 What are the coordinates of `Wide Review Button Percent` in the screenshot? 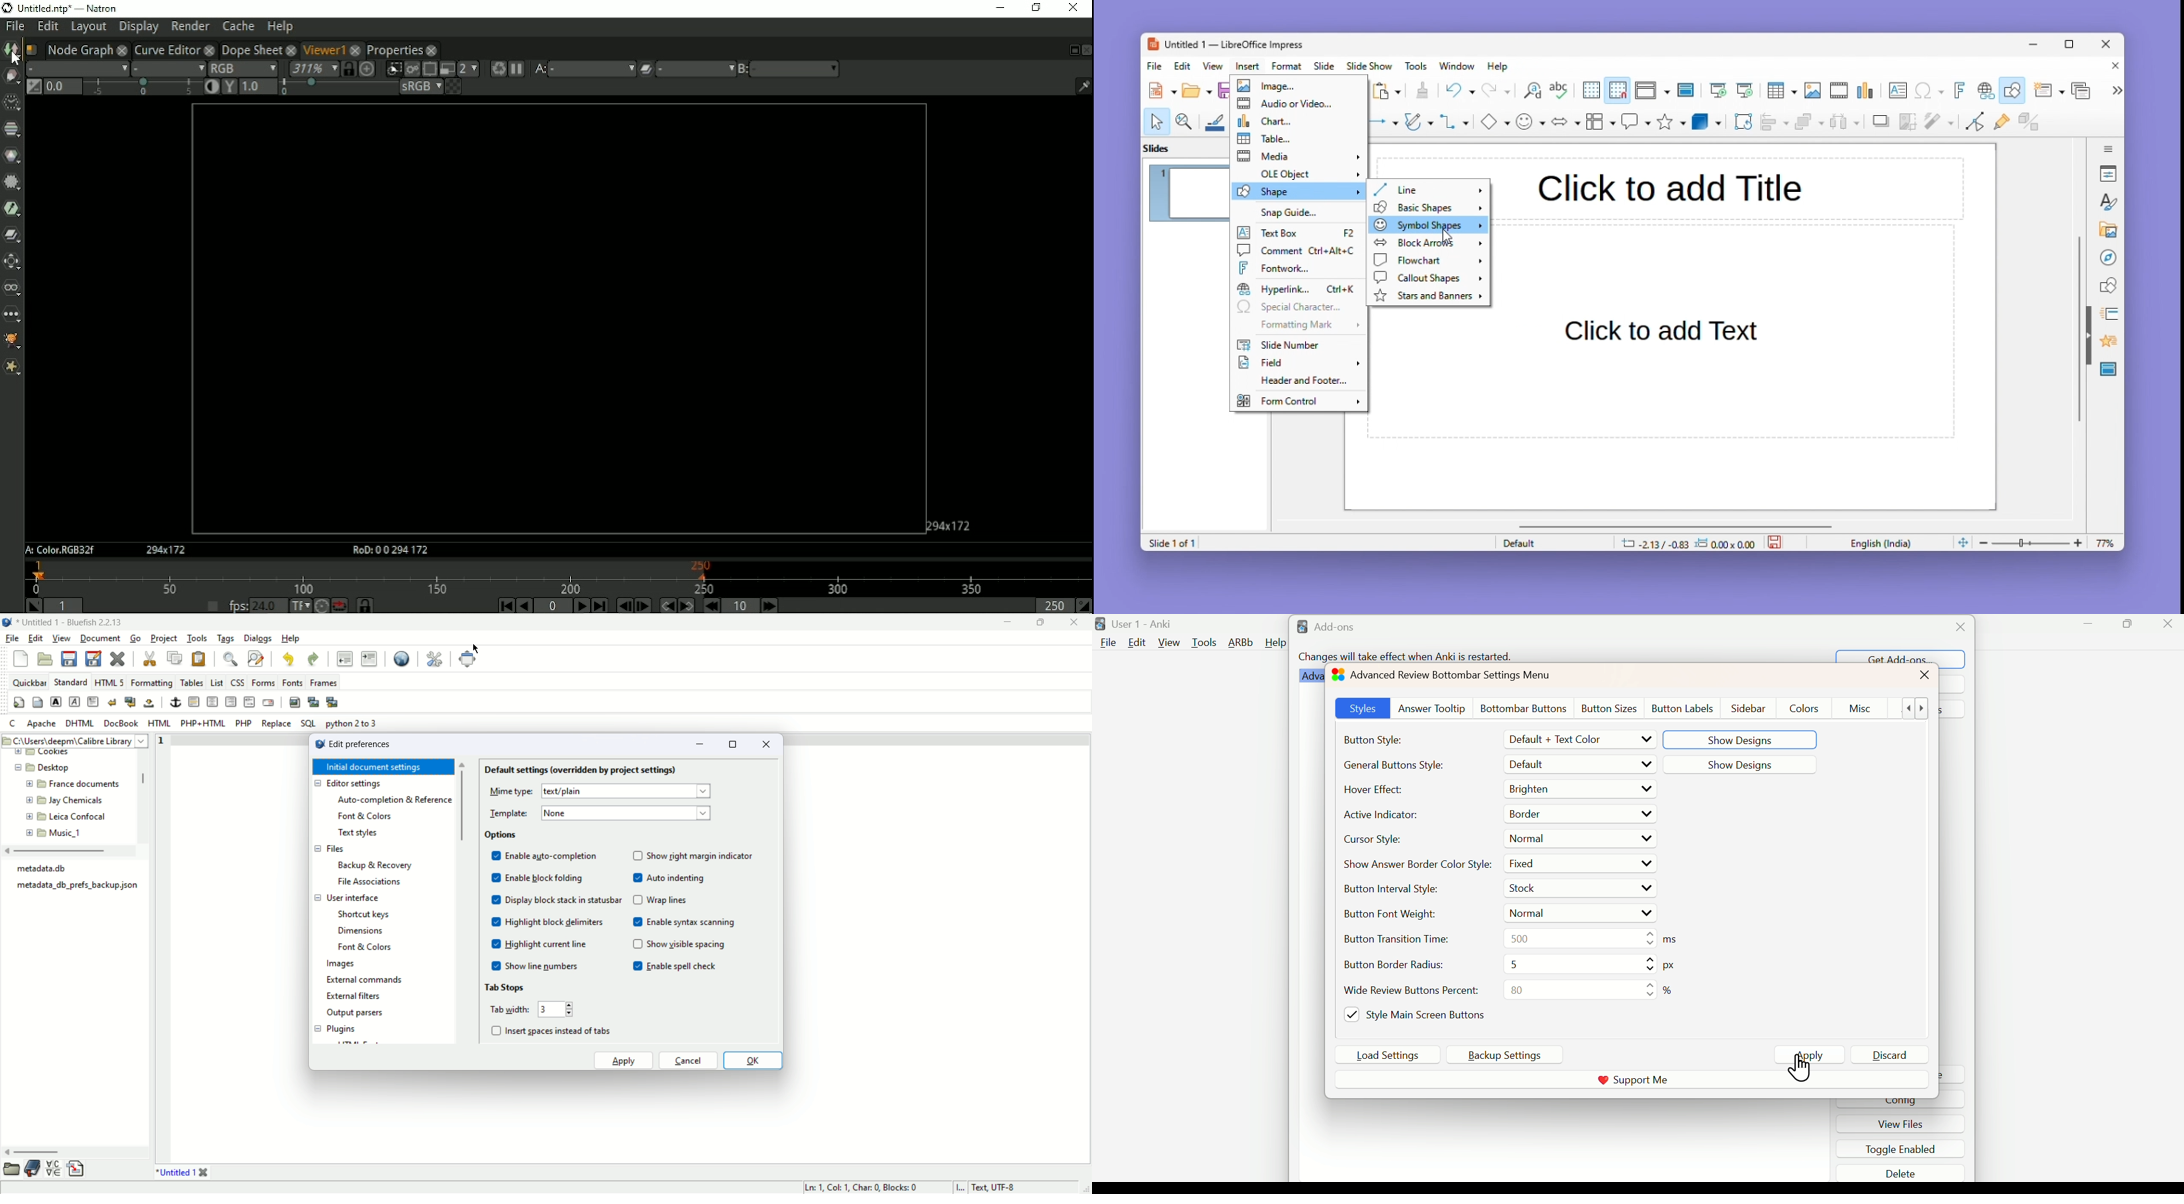 It's located at (1411, 990).